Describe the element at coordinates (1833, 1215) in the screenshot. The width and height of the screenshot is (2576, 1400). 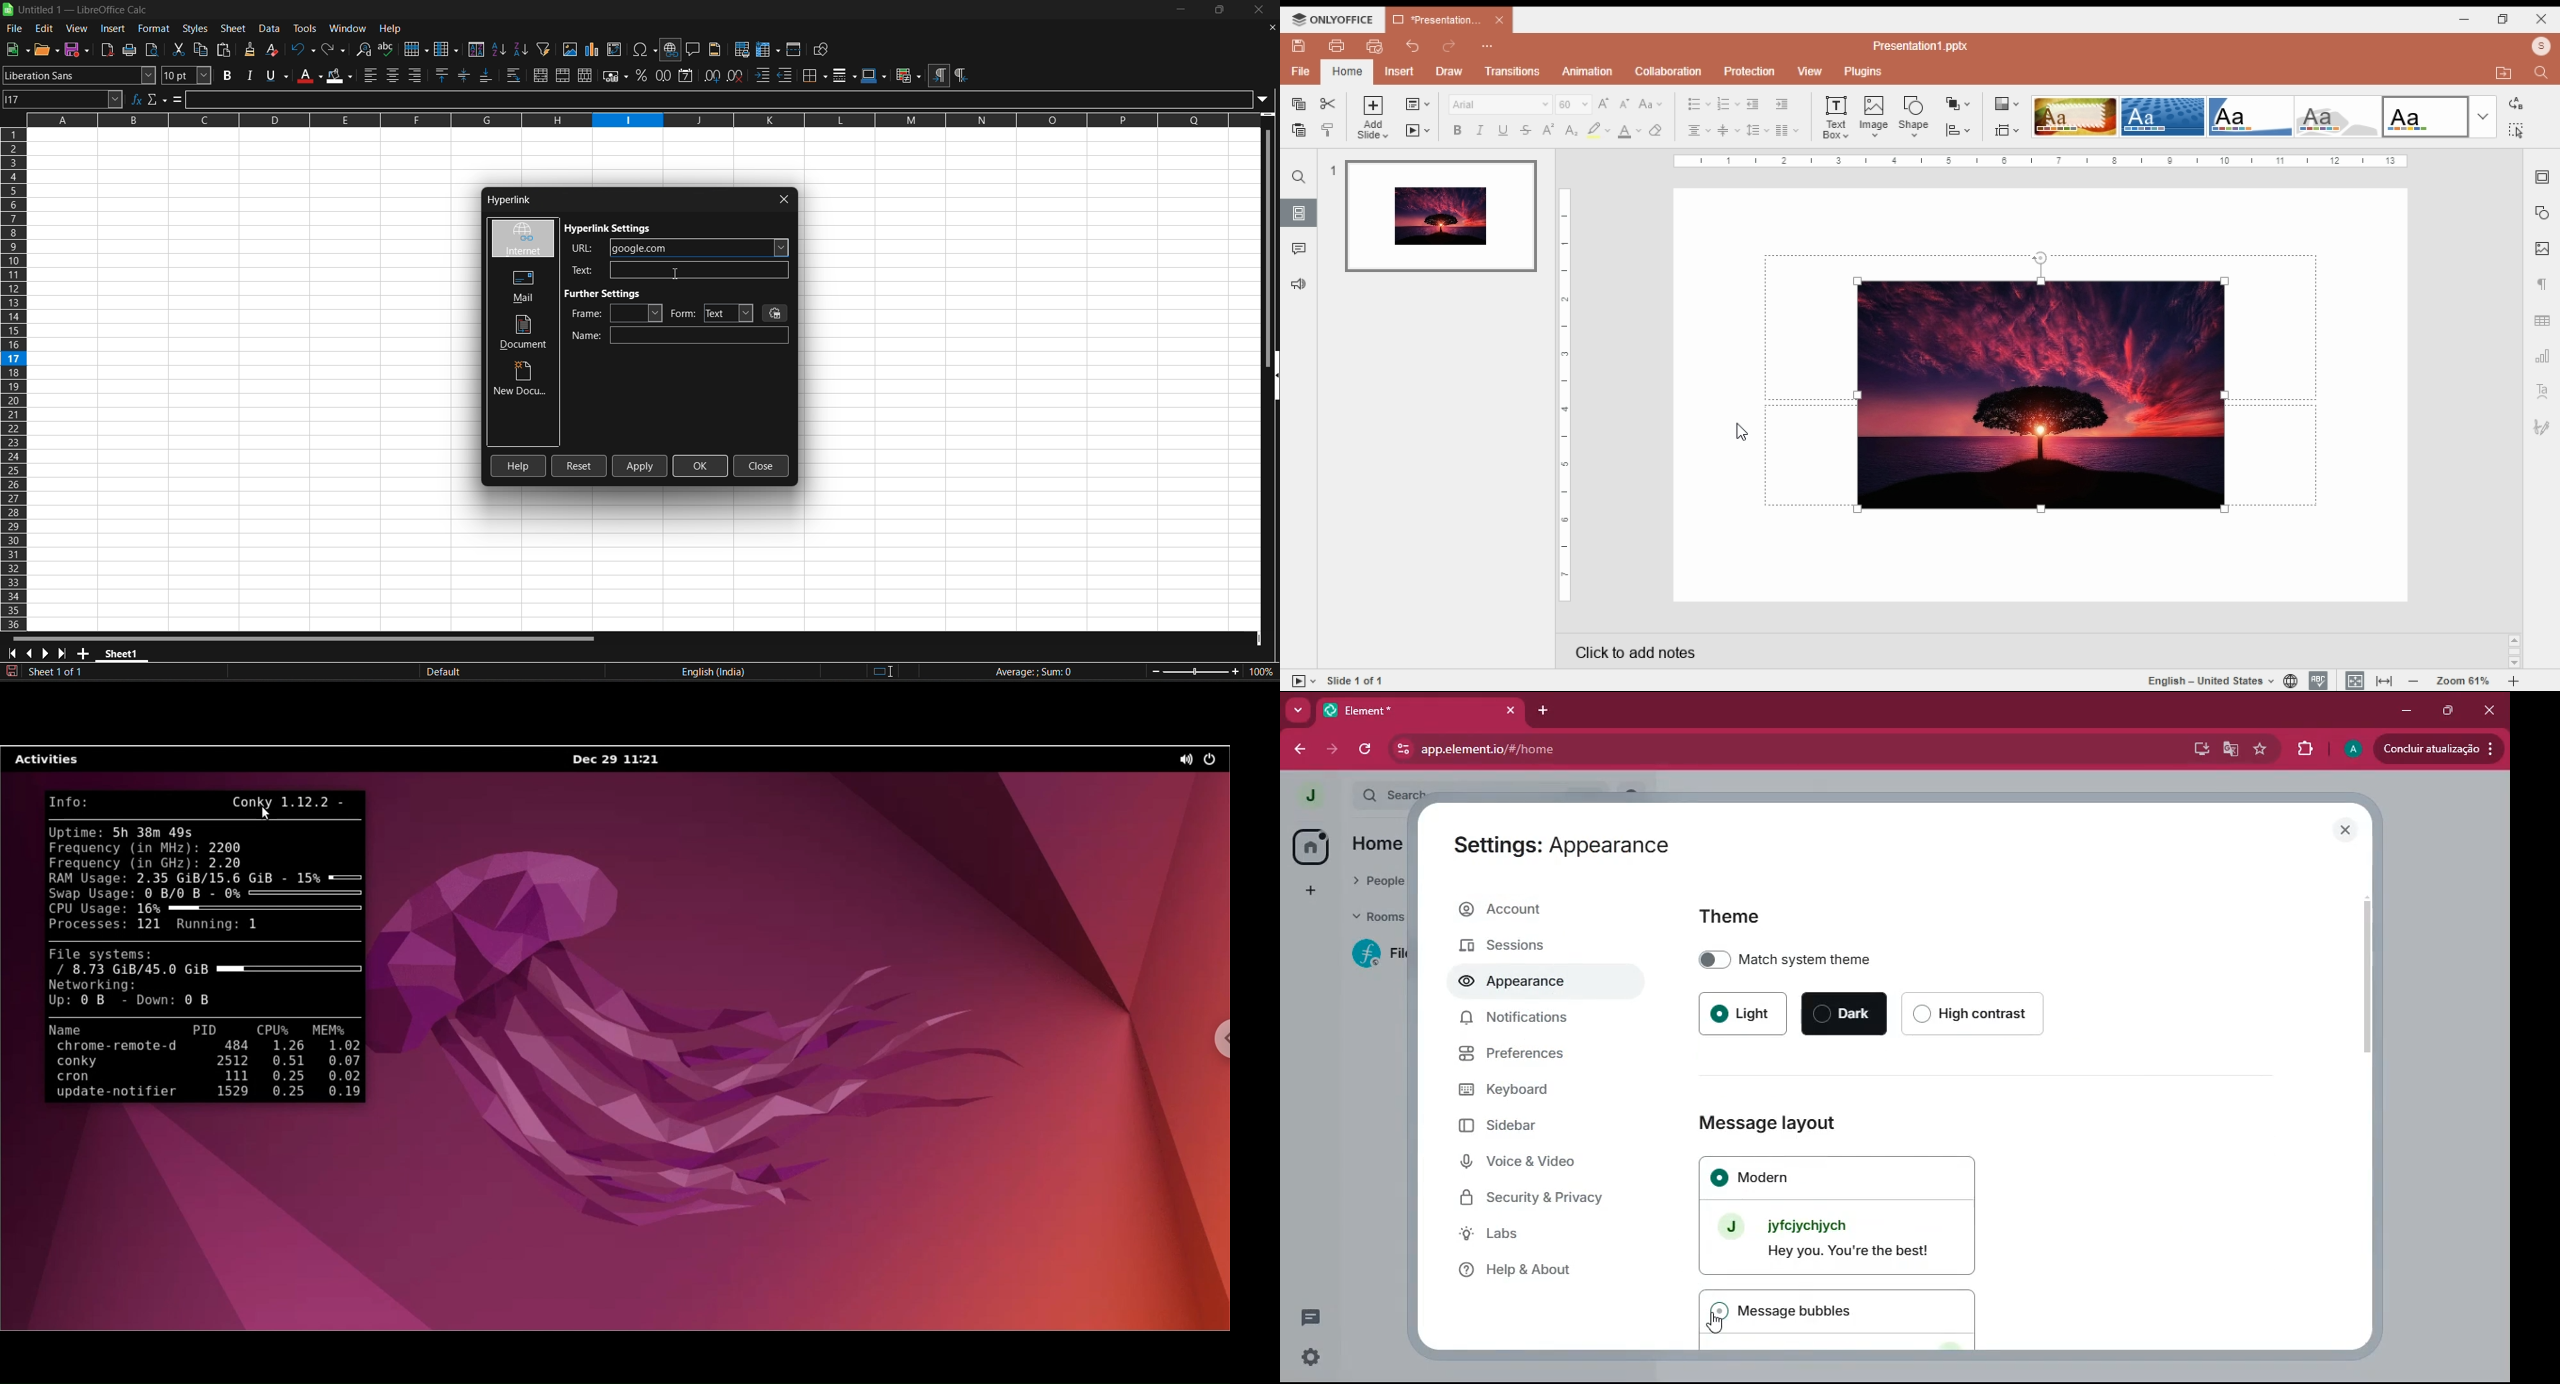
I see `message layout preview` at that location.